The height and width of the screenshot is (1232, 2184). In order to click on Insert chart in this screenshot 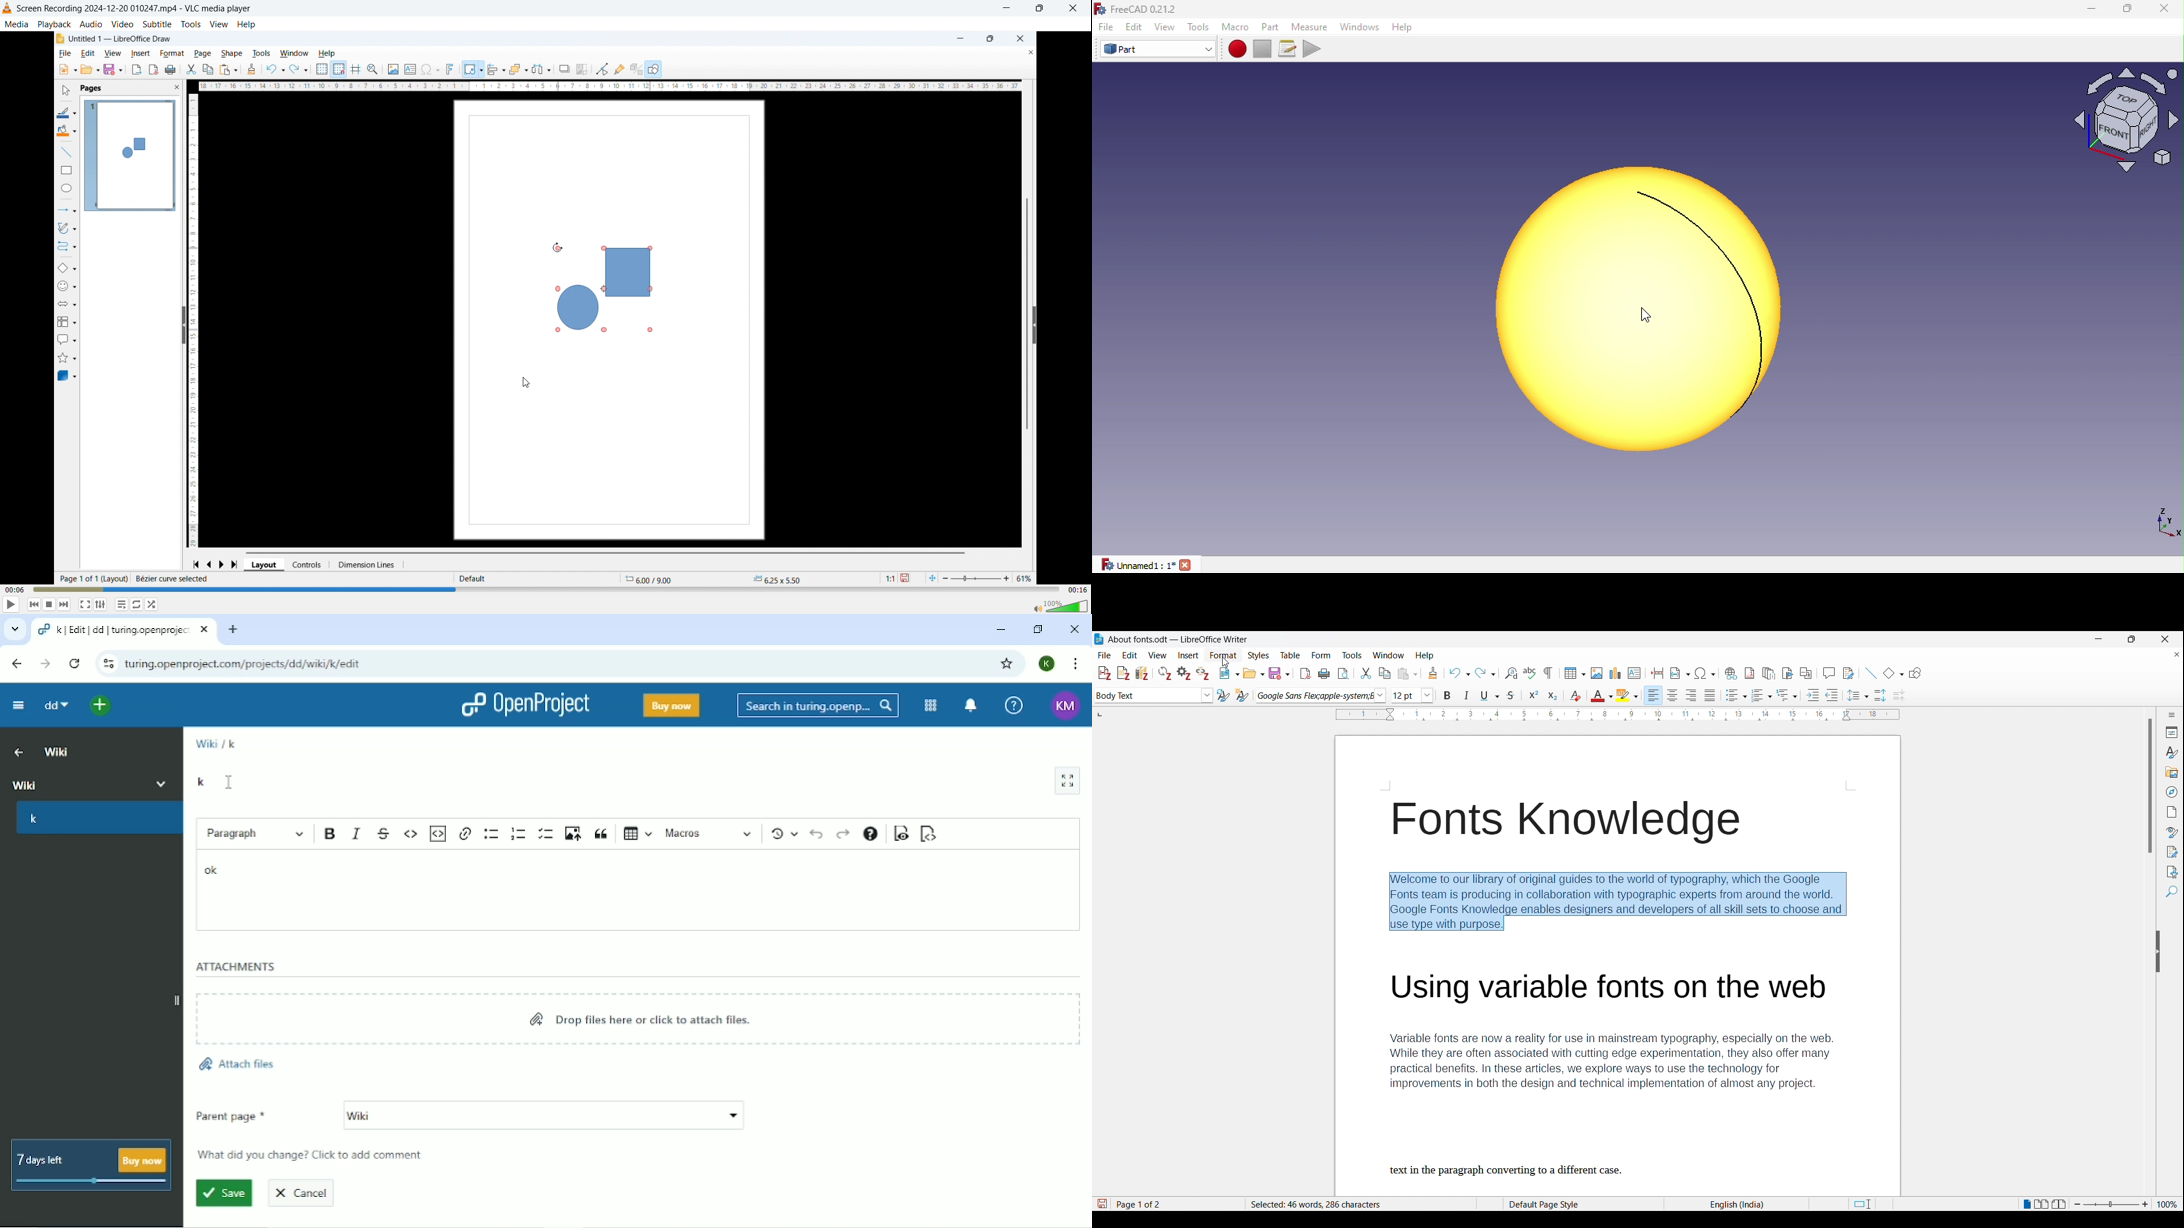, I will do `click(1616, 673)`.